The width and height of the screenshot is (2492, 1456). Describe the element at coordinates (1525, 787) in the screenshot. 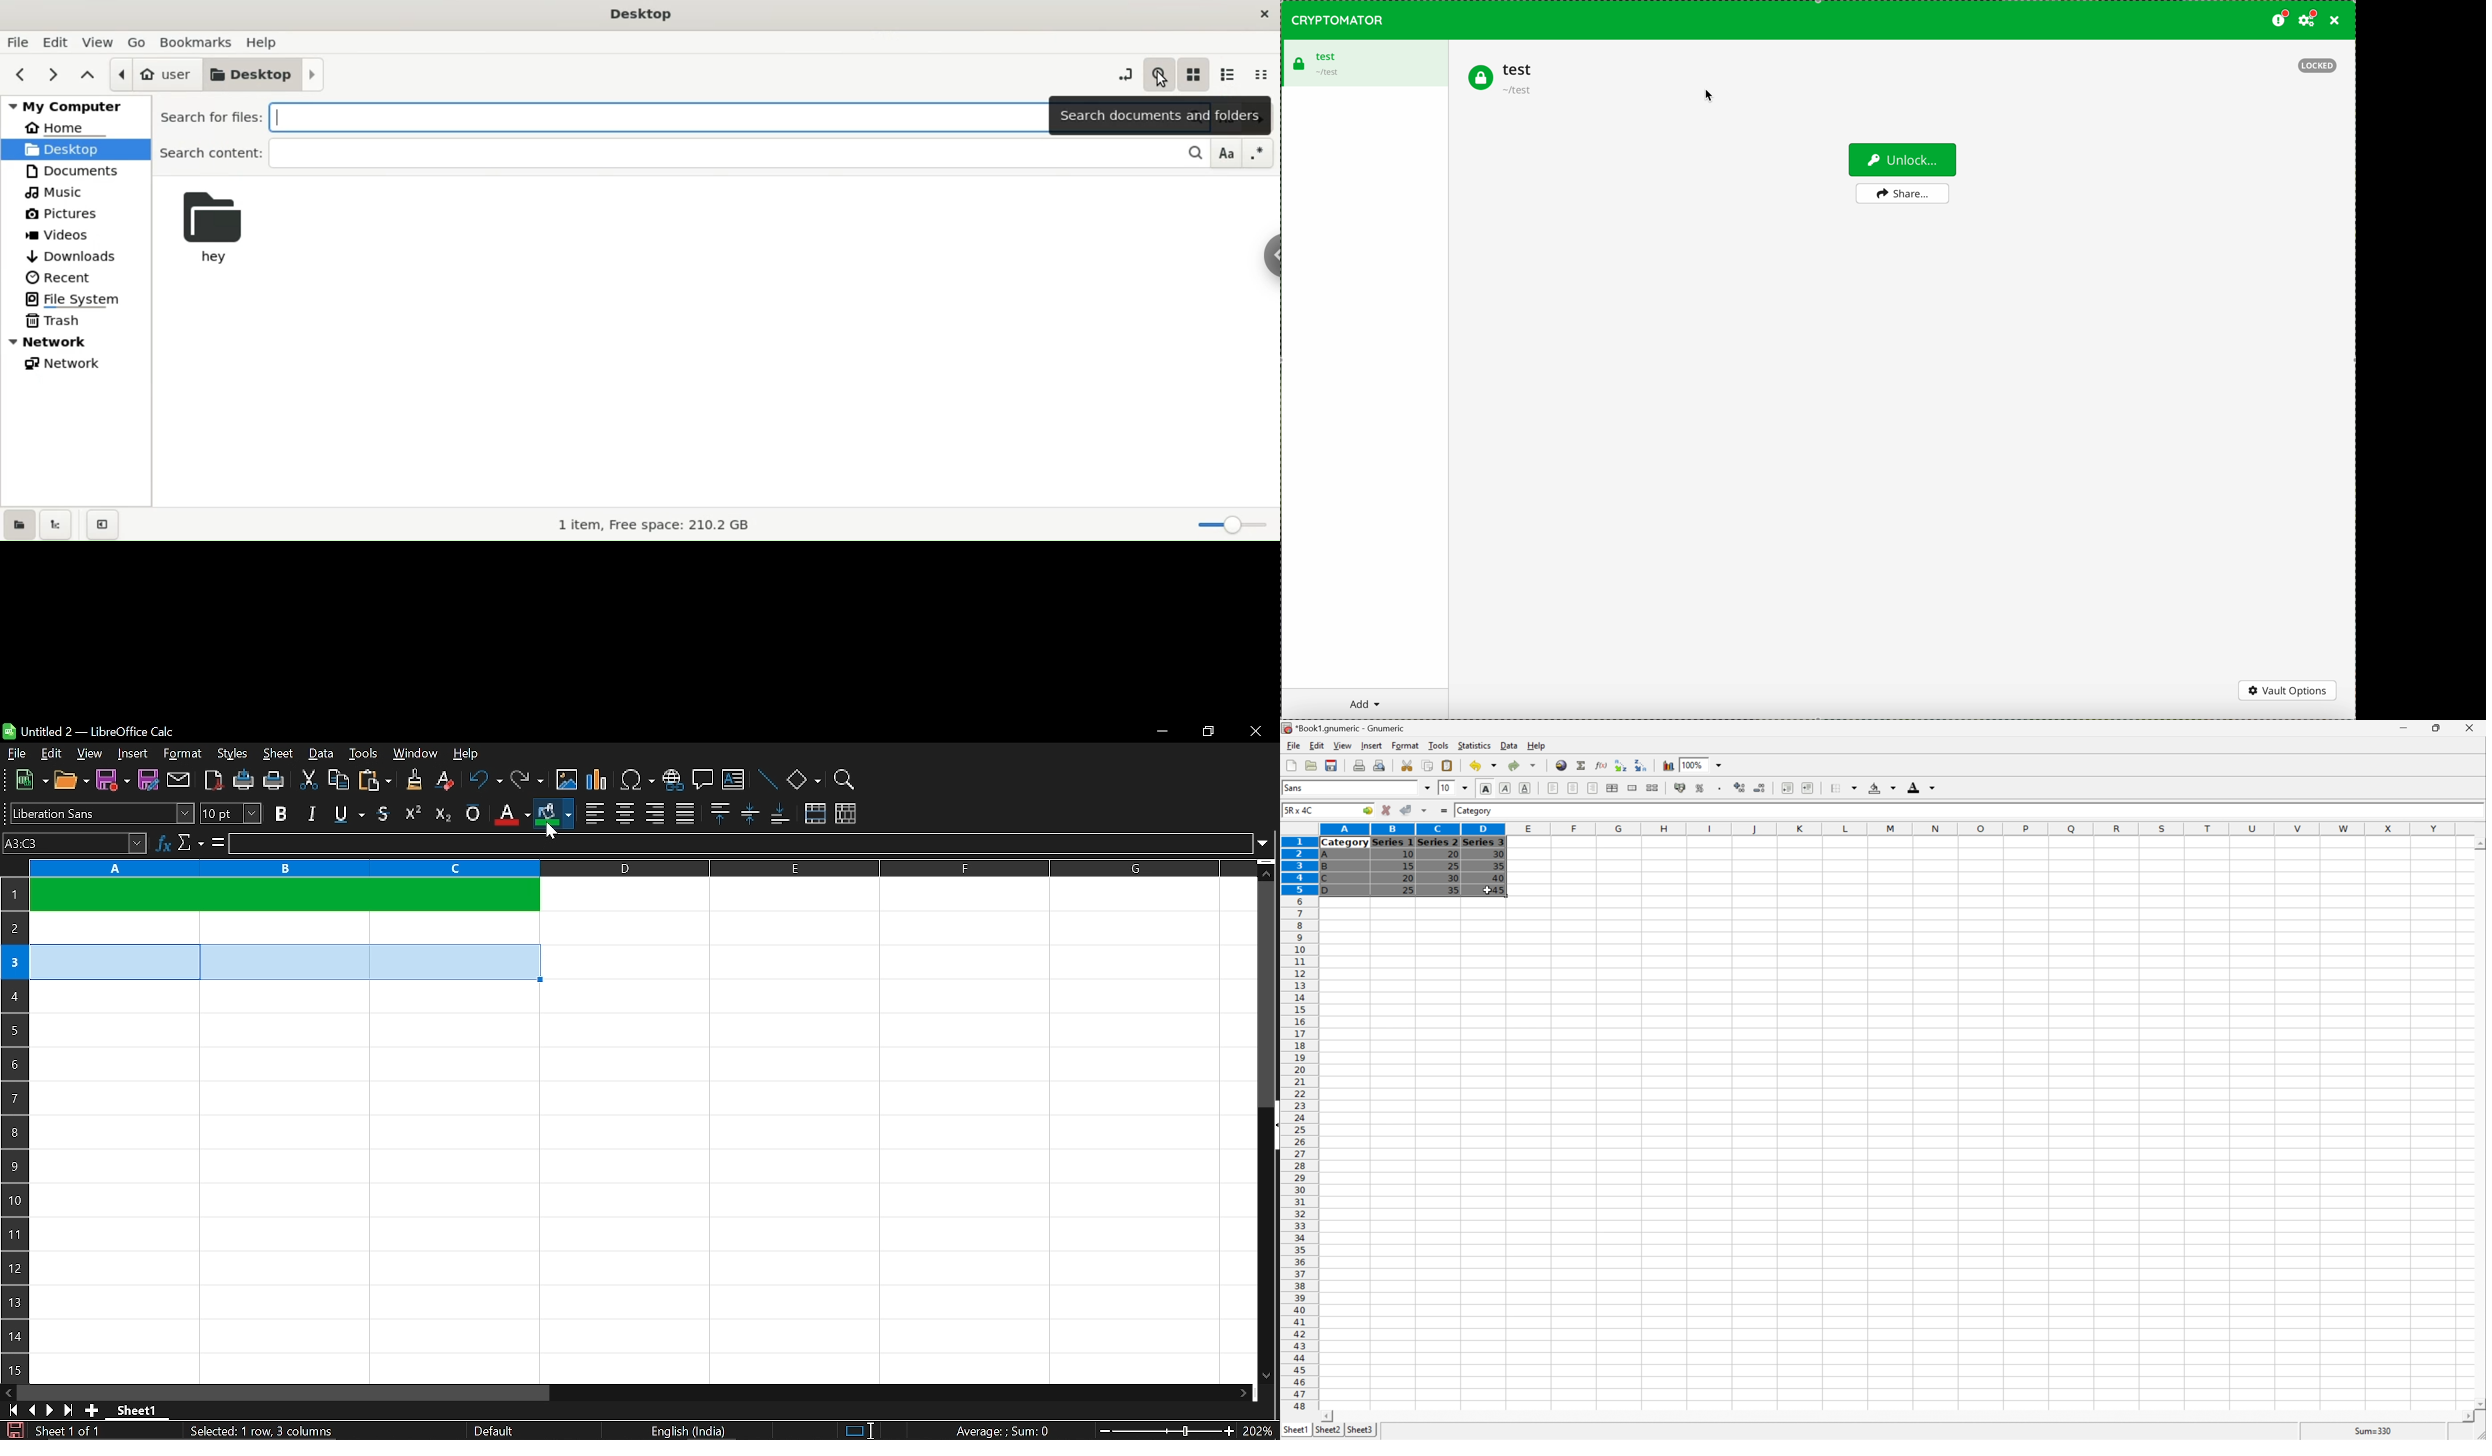

I see `Underline` at that location.